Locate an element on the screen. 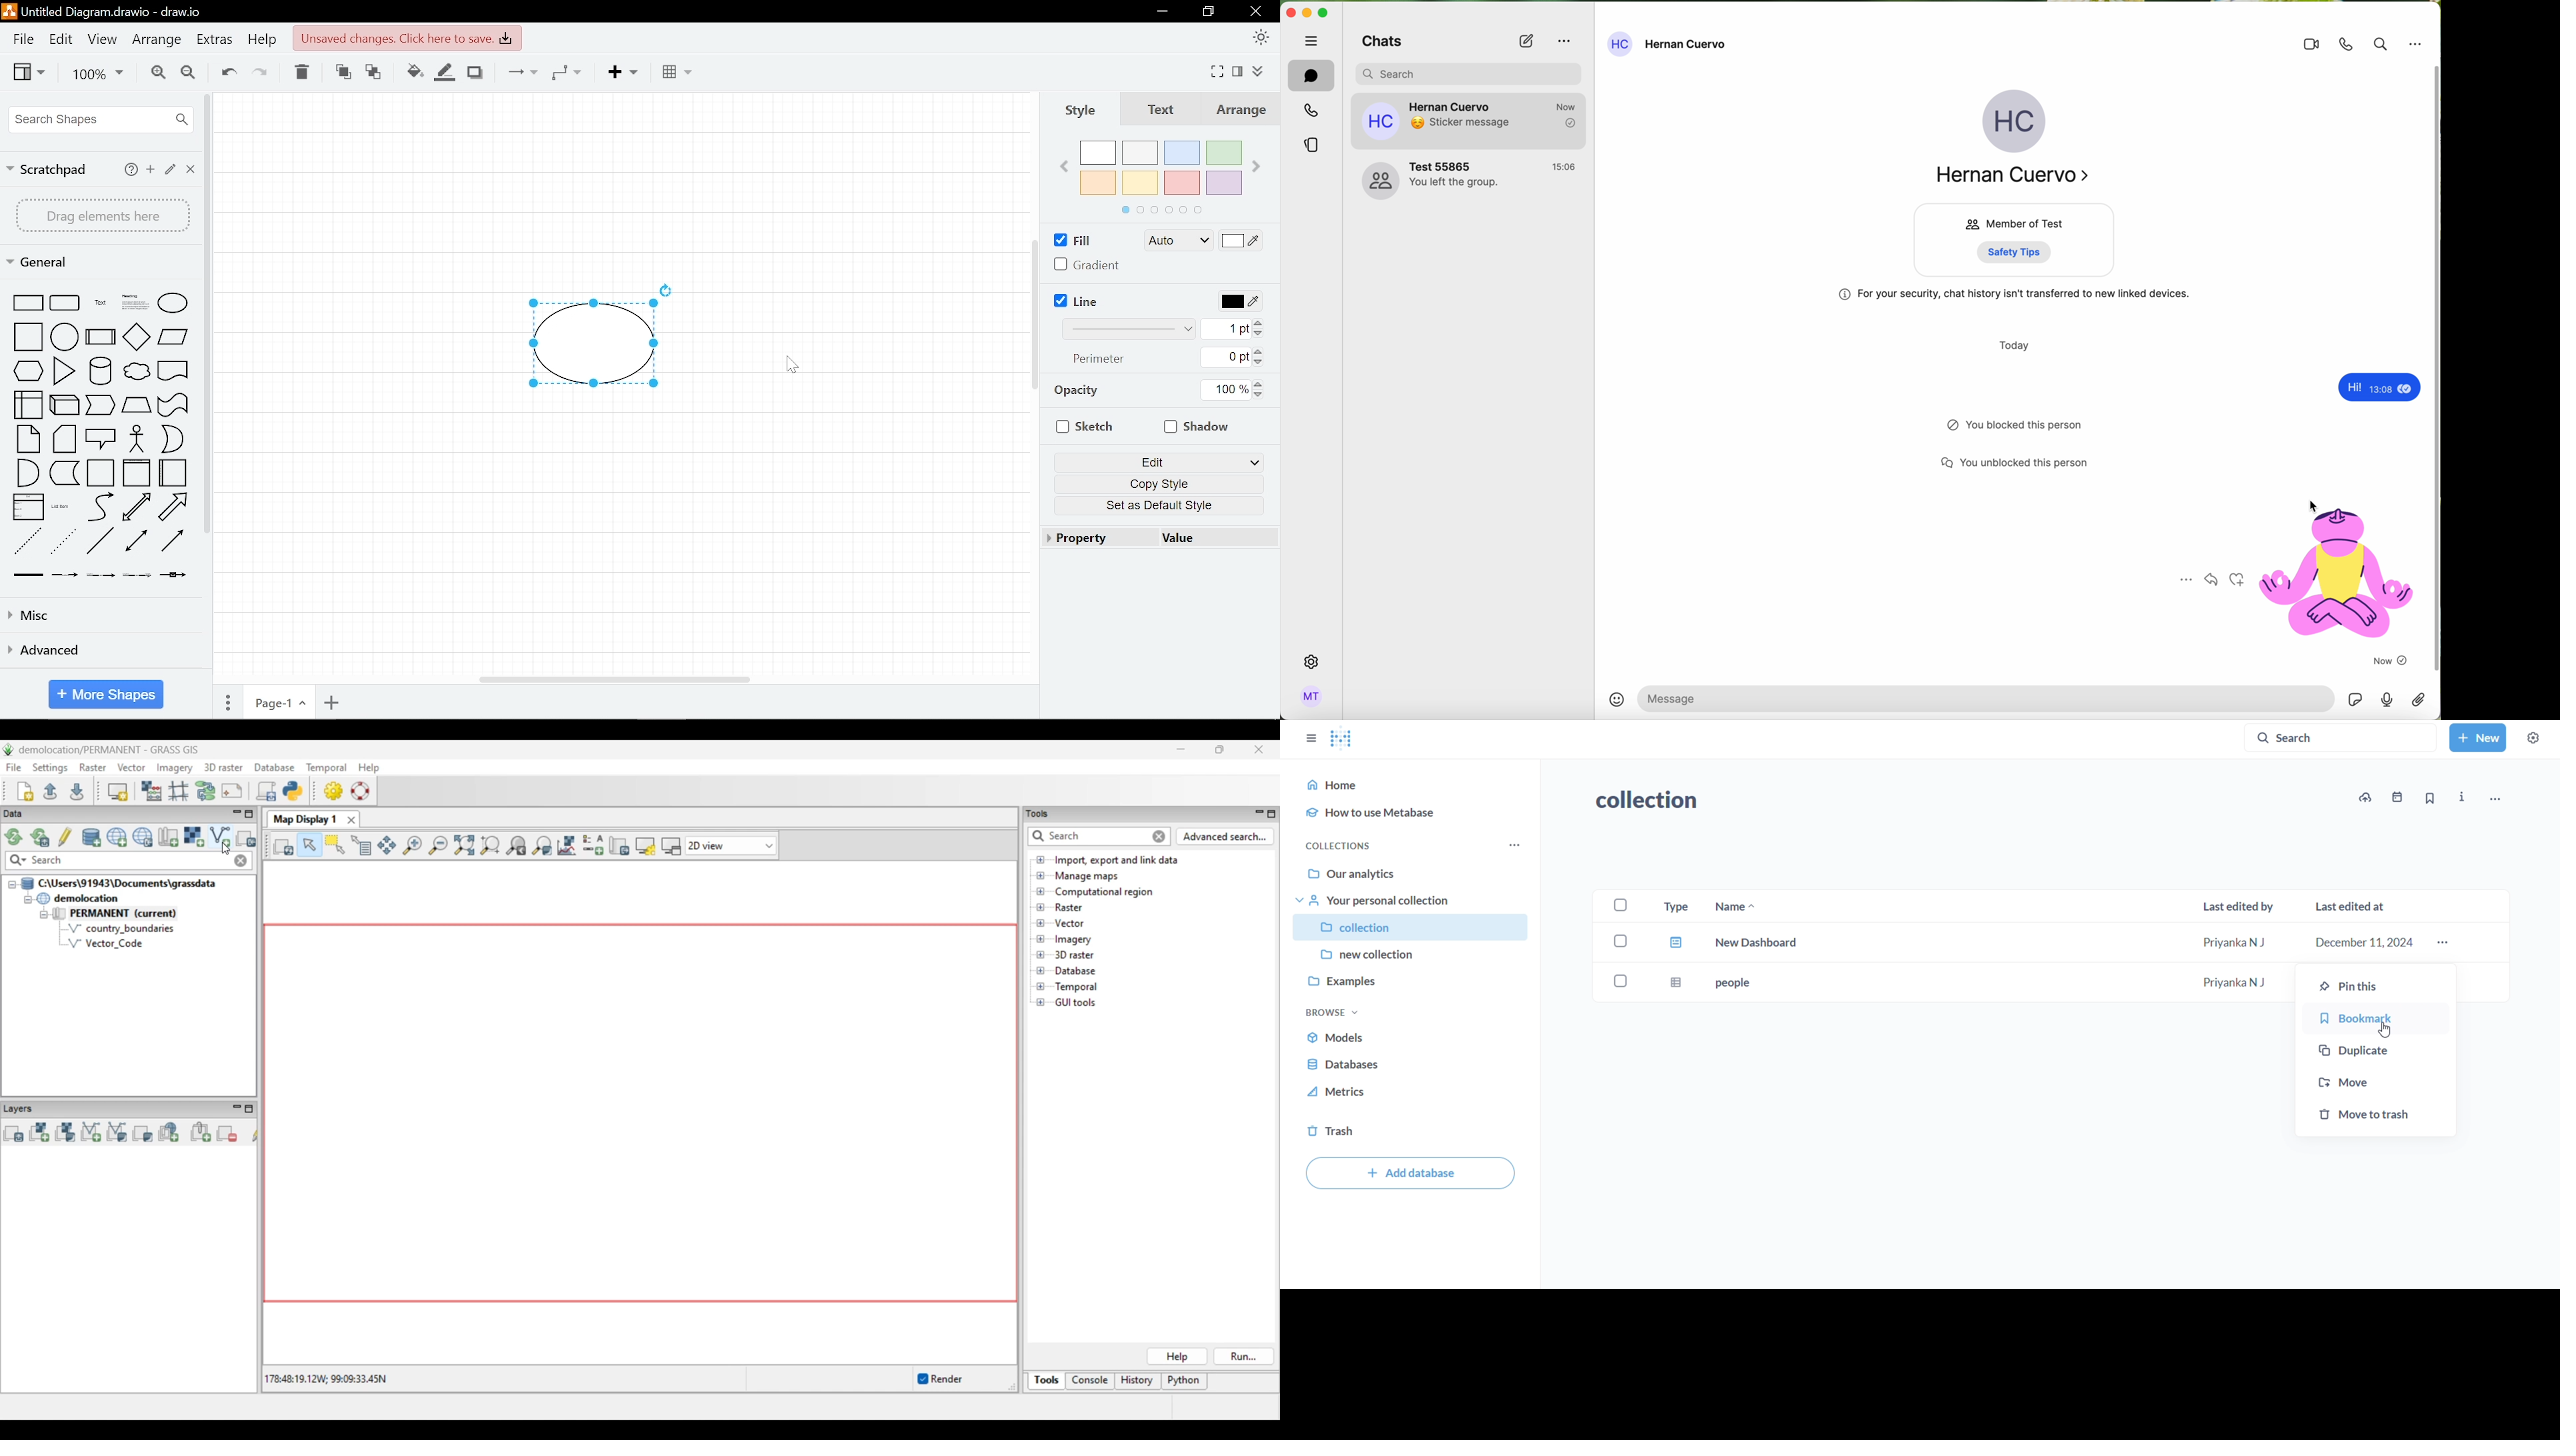 The width and height of the screenshot is (2576, 1456). Add page is located at coordinates (334, 702).